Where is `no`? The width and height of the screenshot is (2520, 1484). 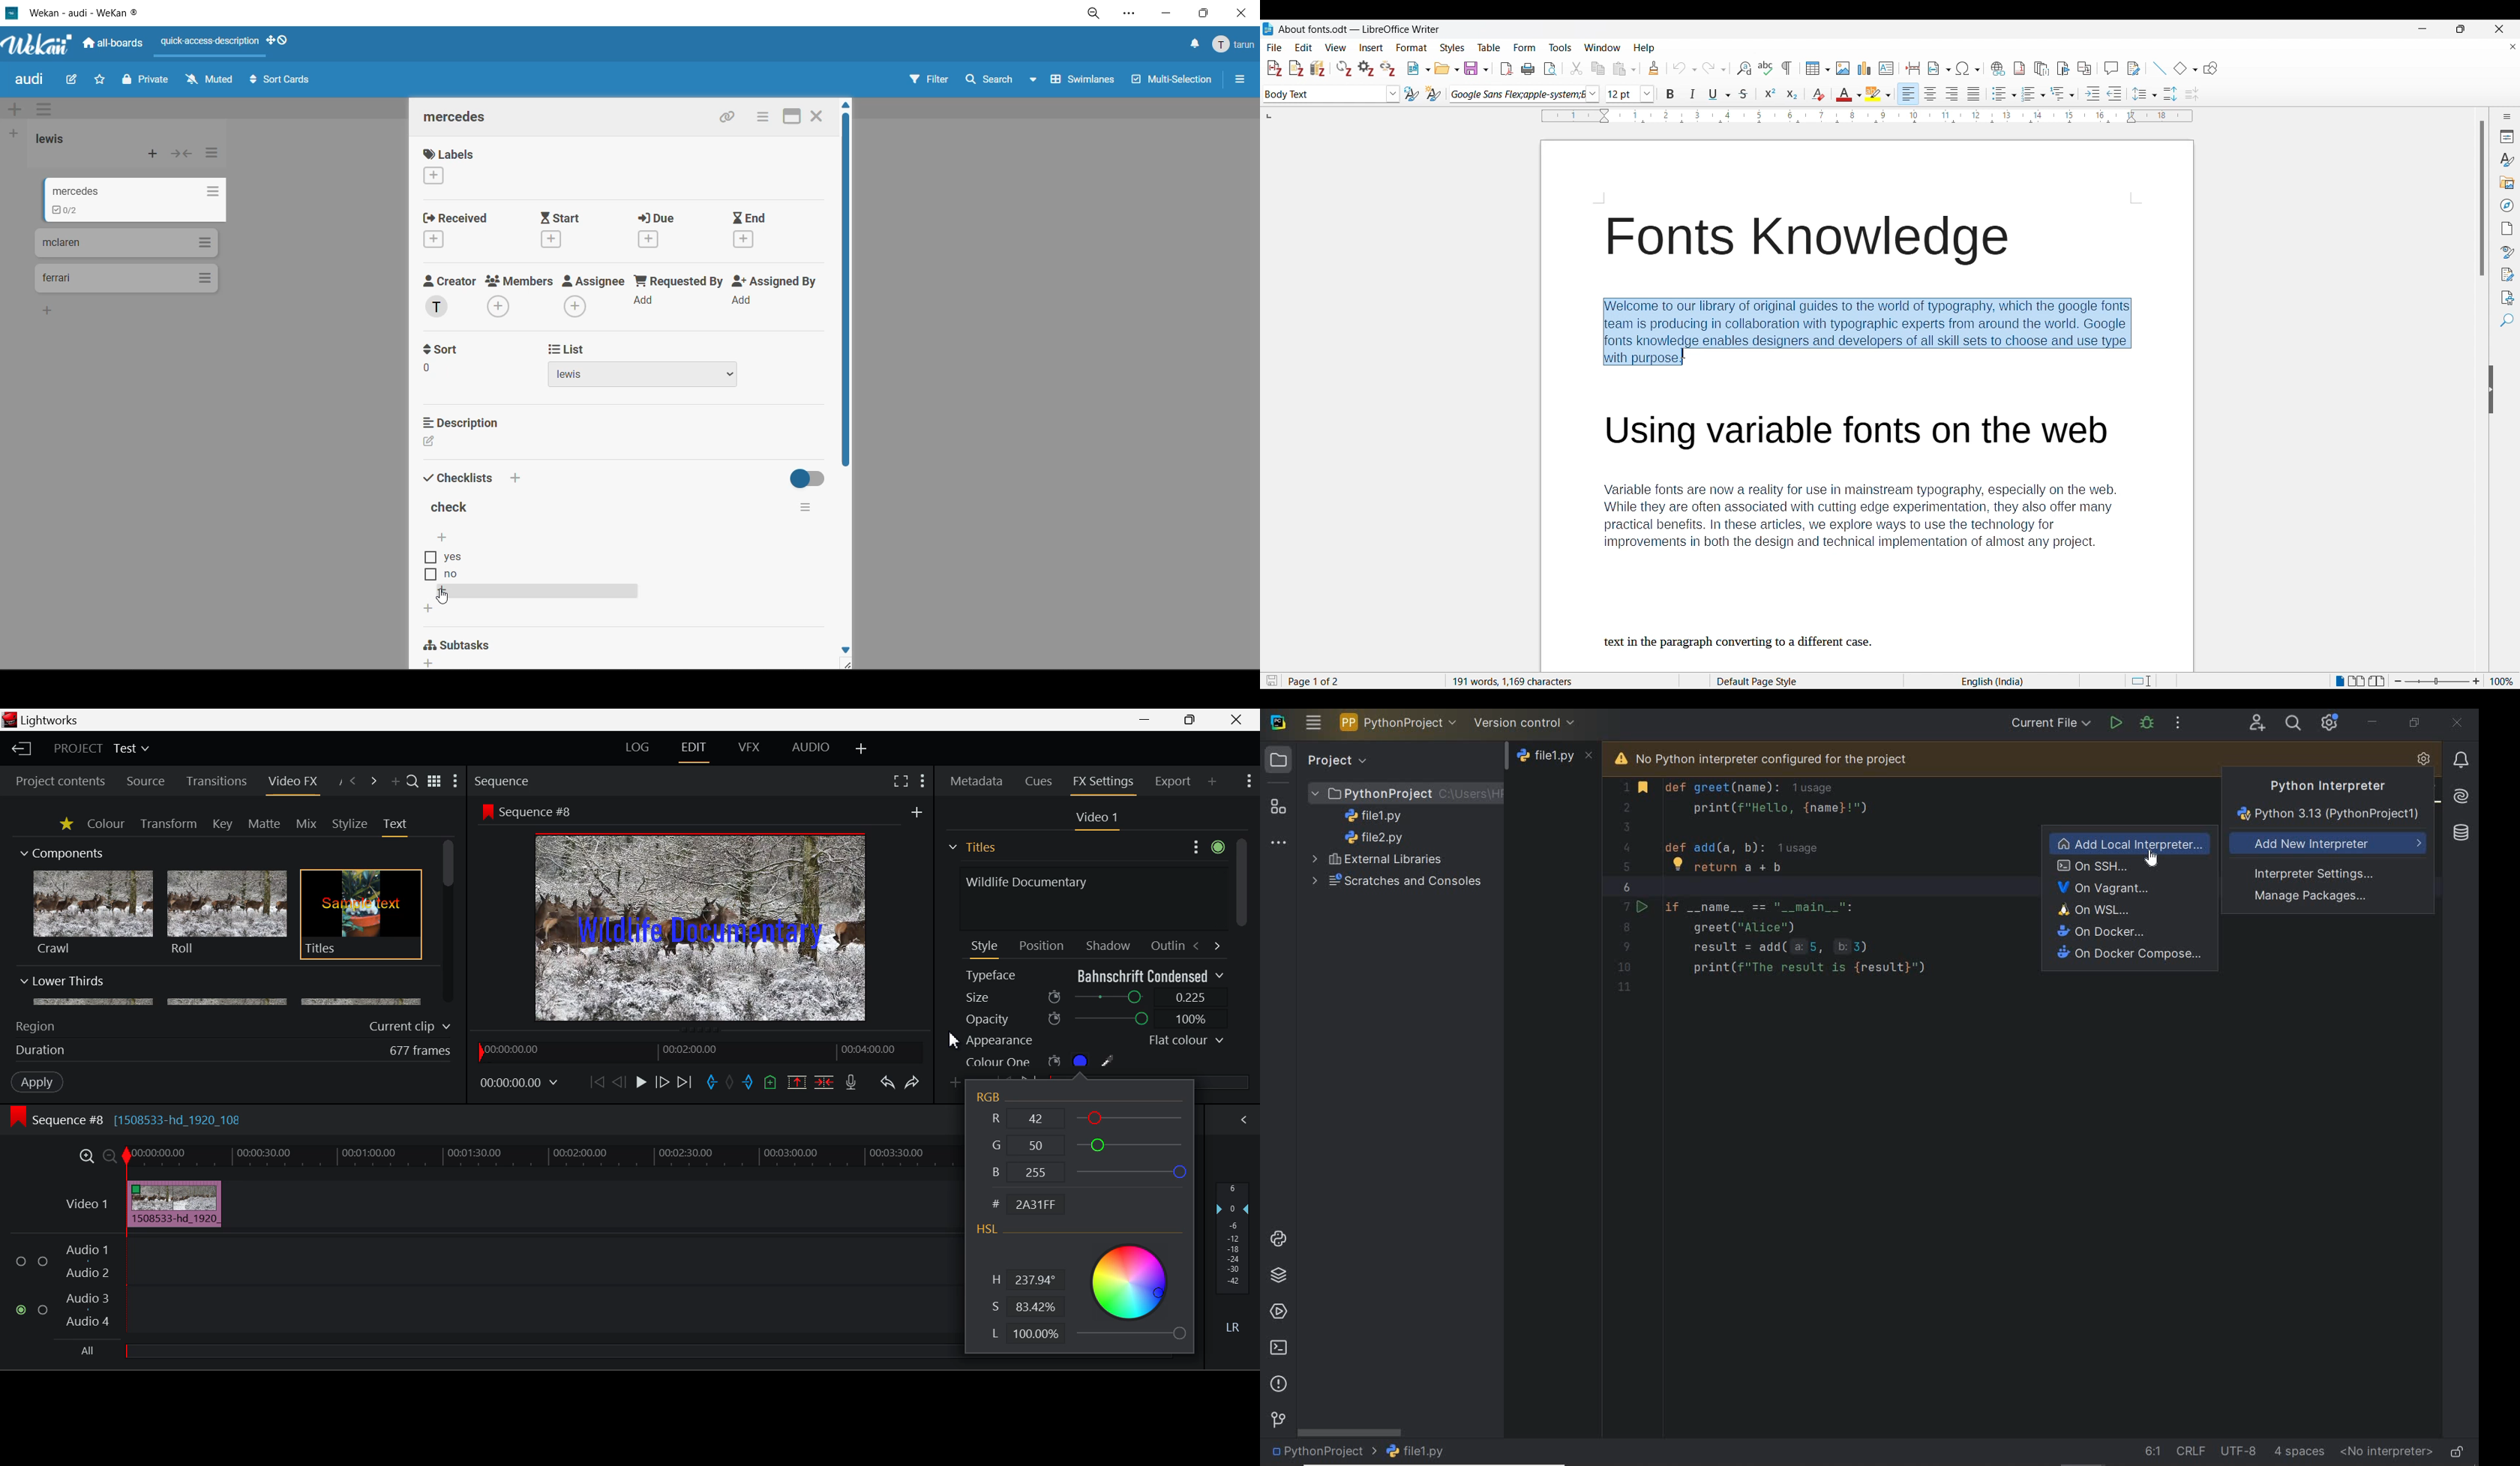
no is located at coordinates (463, 575).